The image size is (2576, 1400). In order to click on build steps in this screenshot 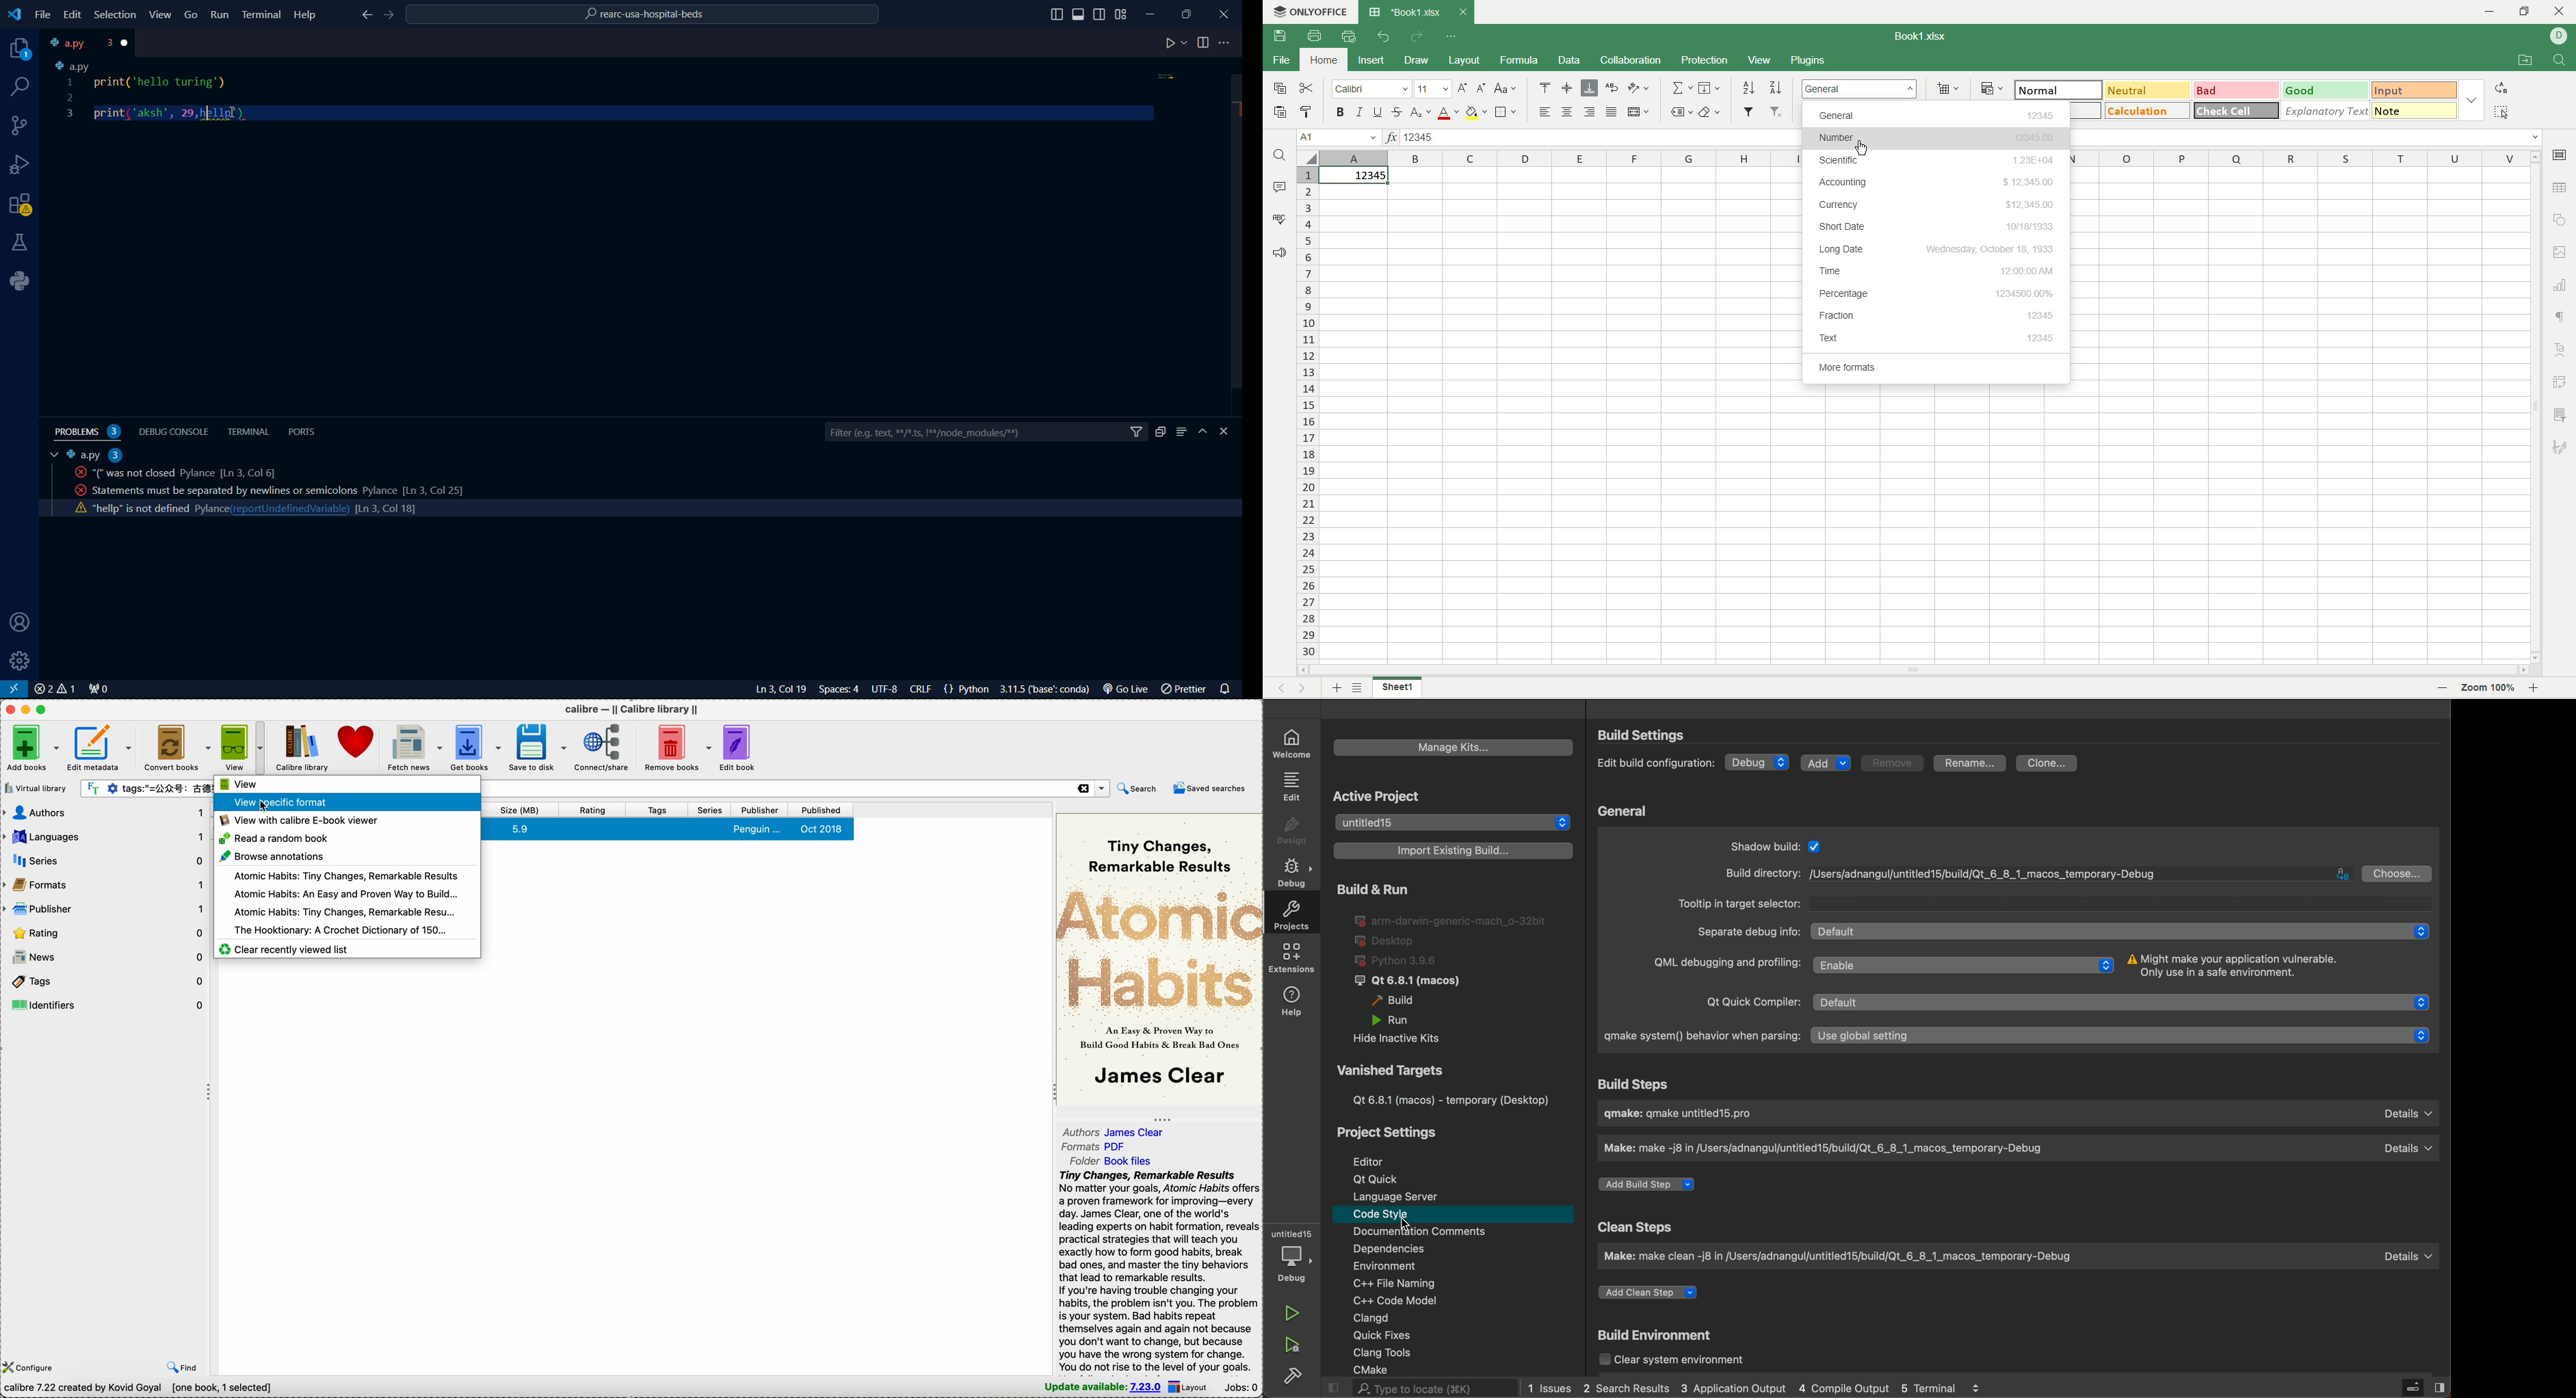, I will do `click(1636, 1084)`.